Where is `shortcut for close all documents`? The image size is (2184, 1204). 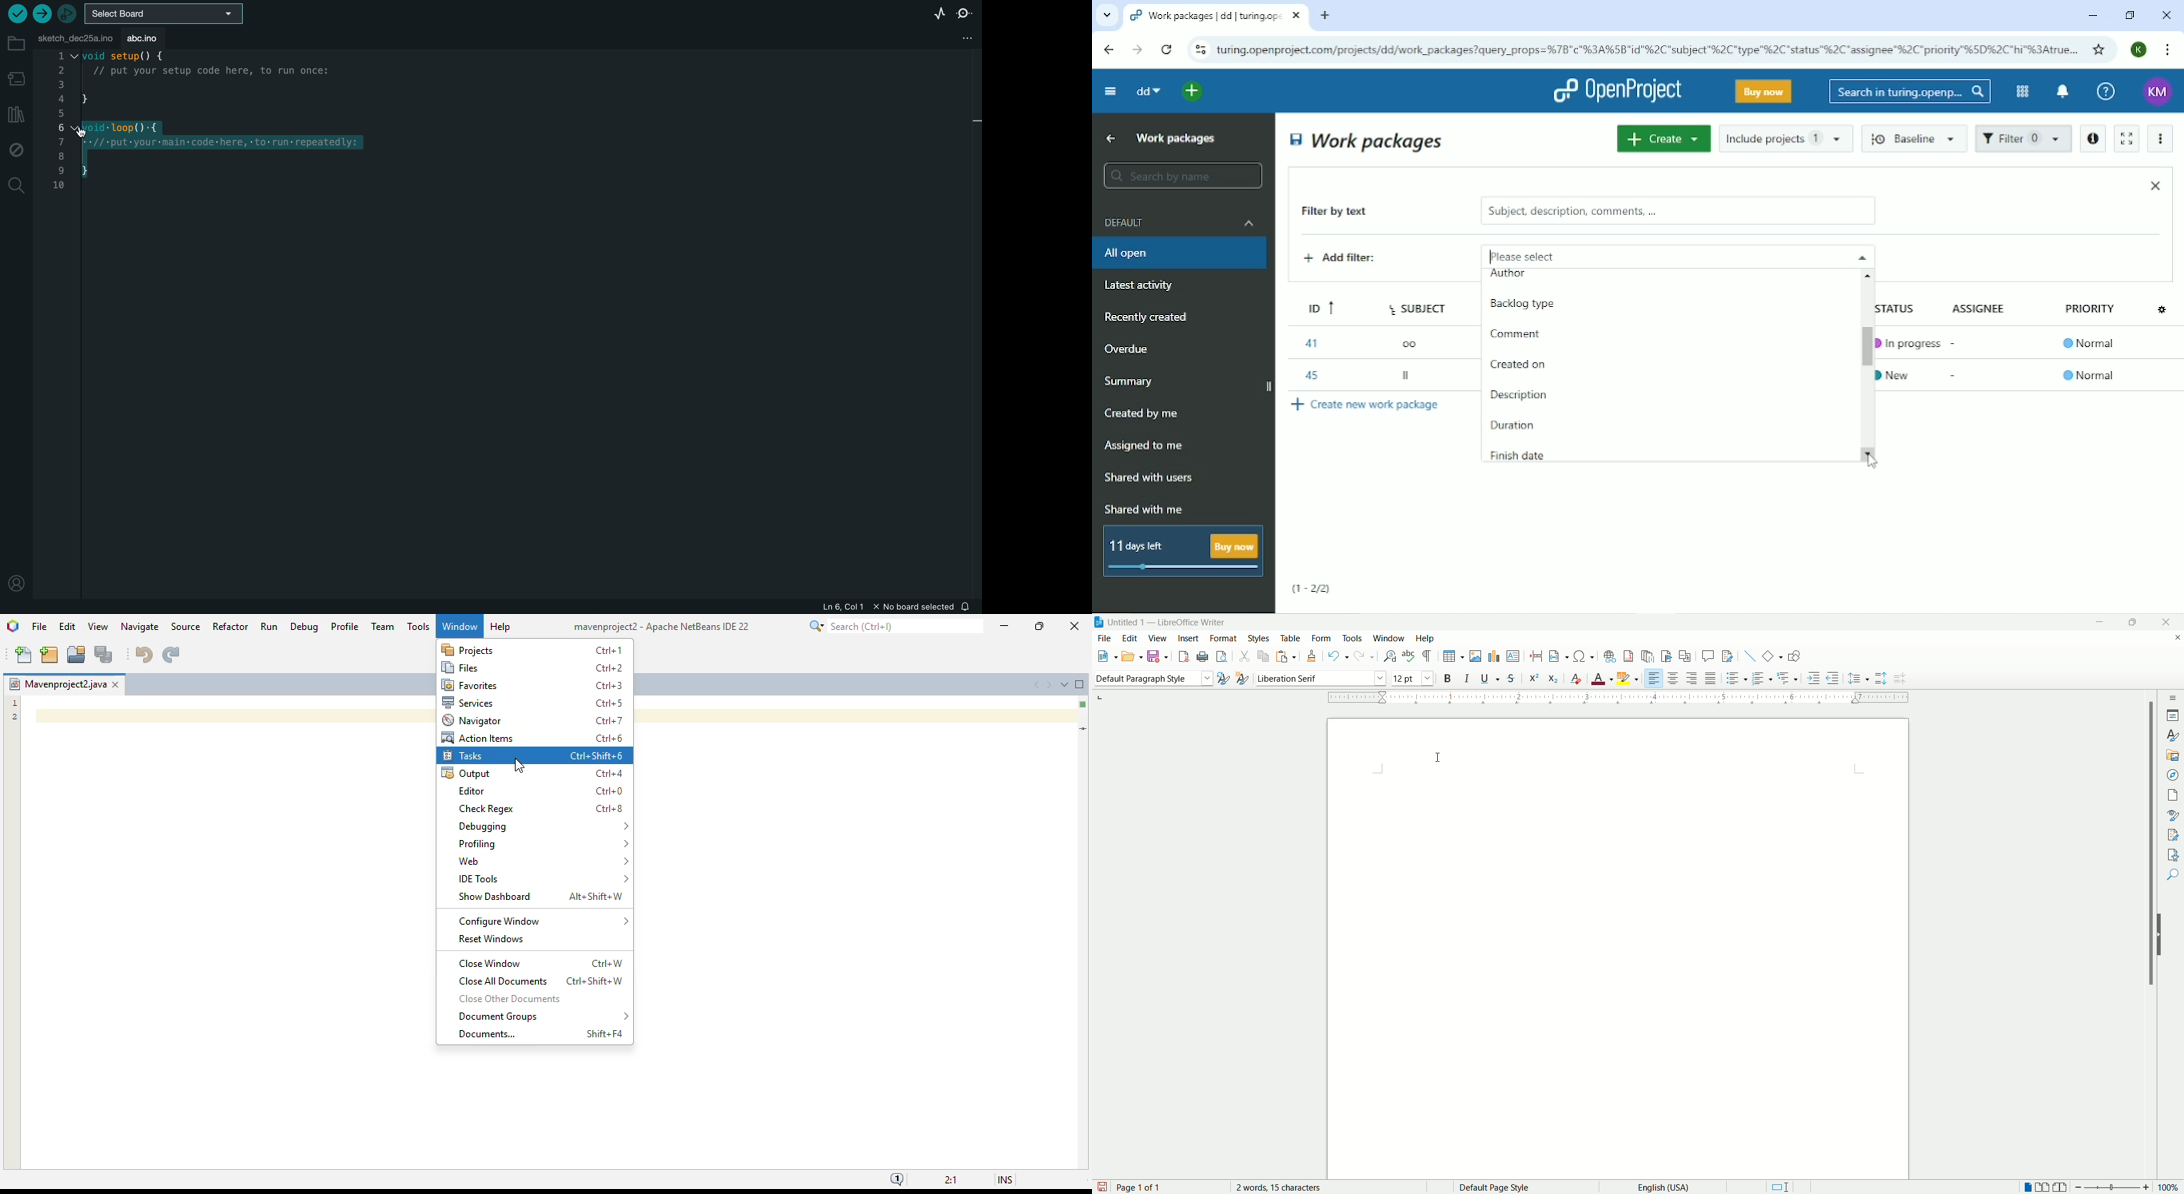 shortcut for close all documents is located at coordinates (595, 981).